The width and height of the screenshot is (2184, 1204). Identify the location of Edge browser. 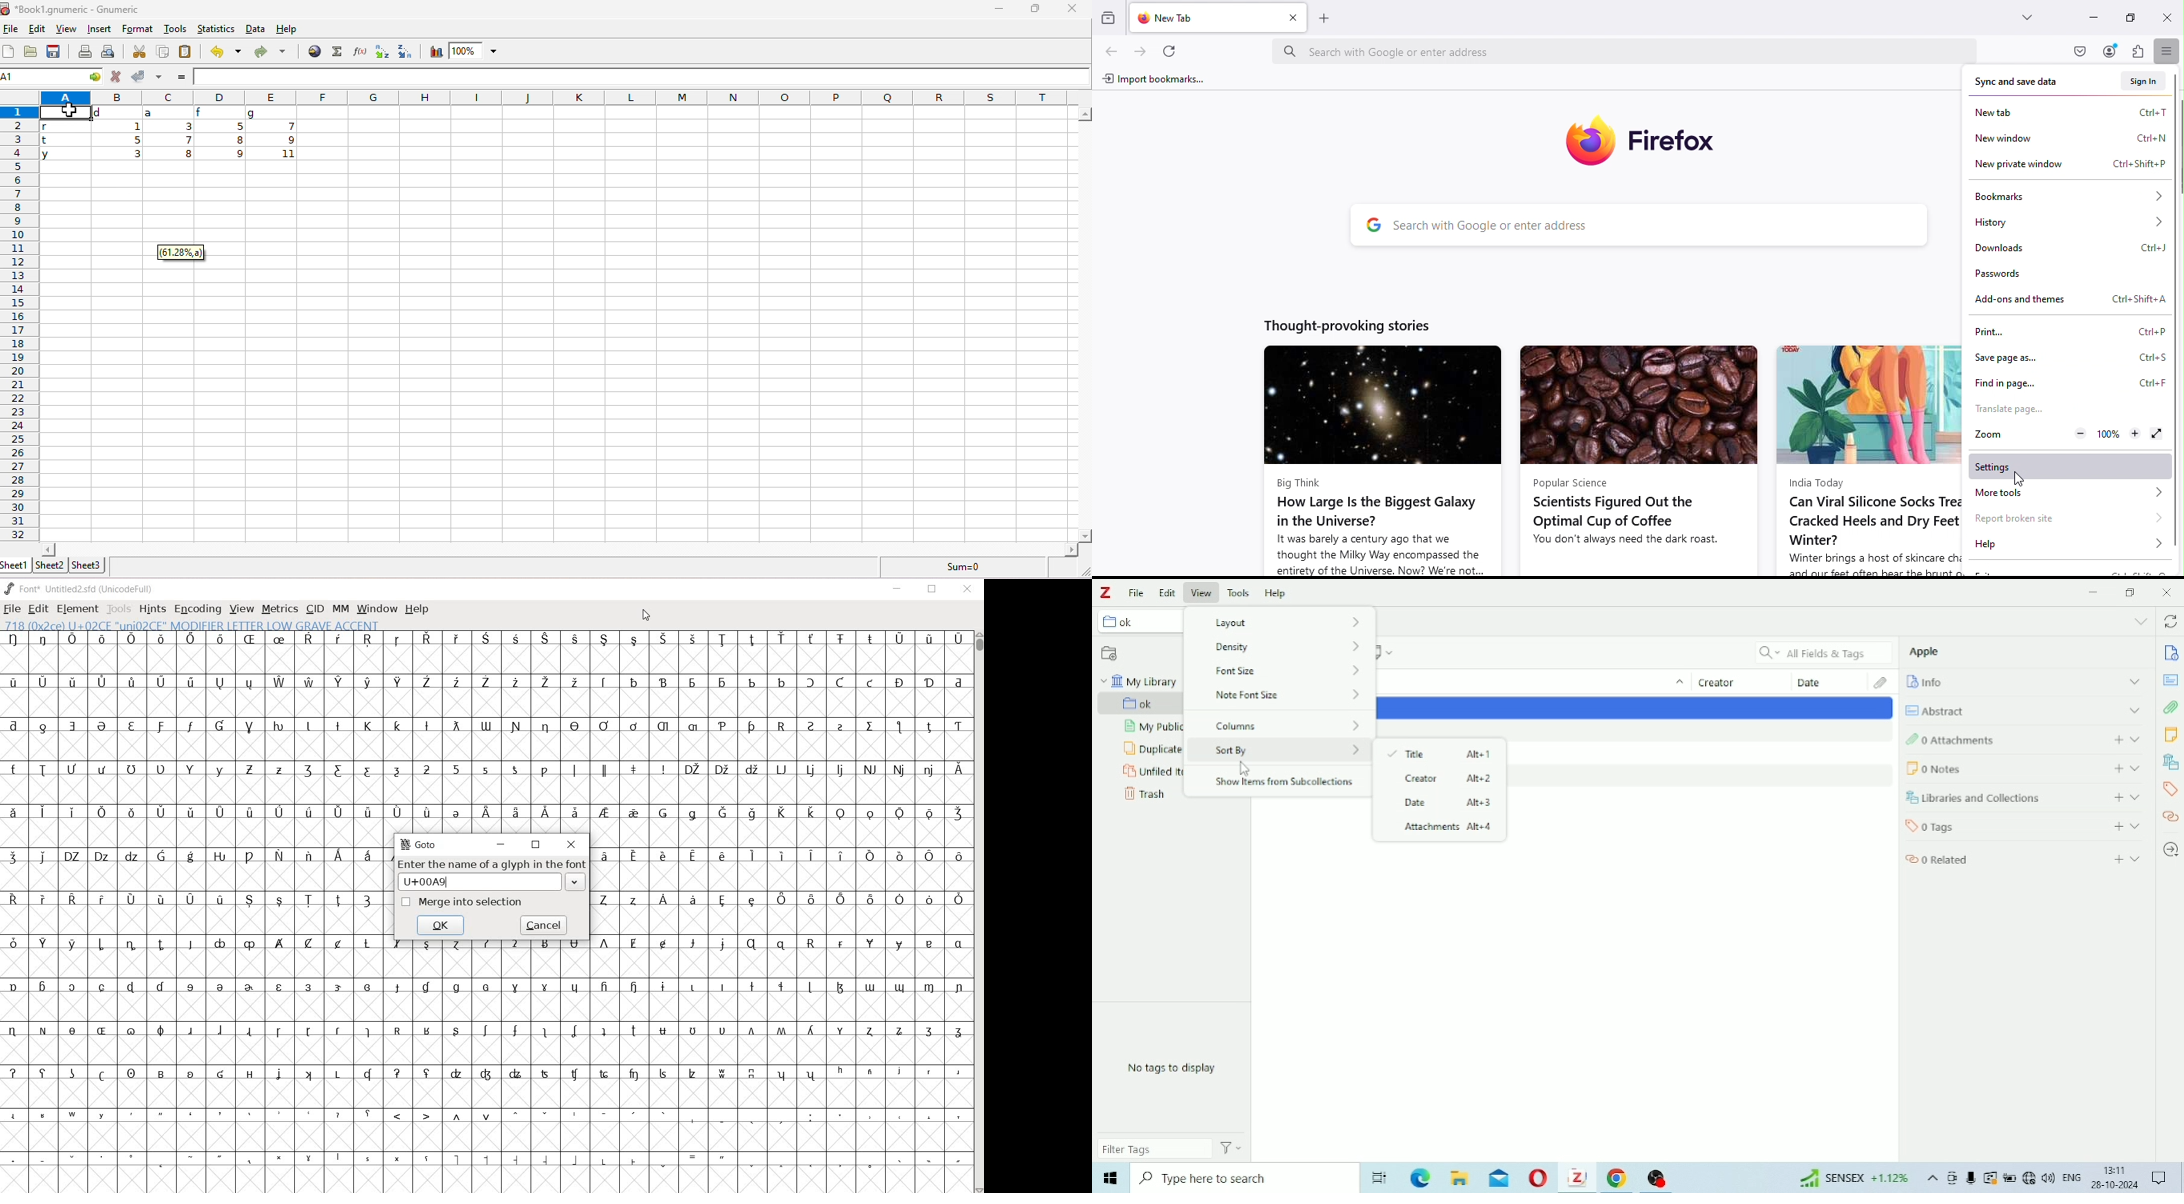
(1418, 1180).